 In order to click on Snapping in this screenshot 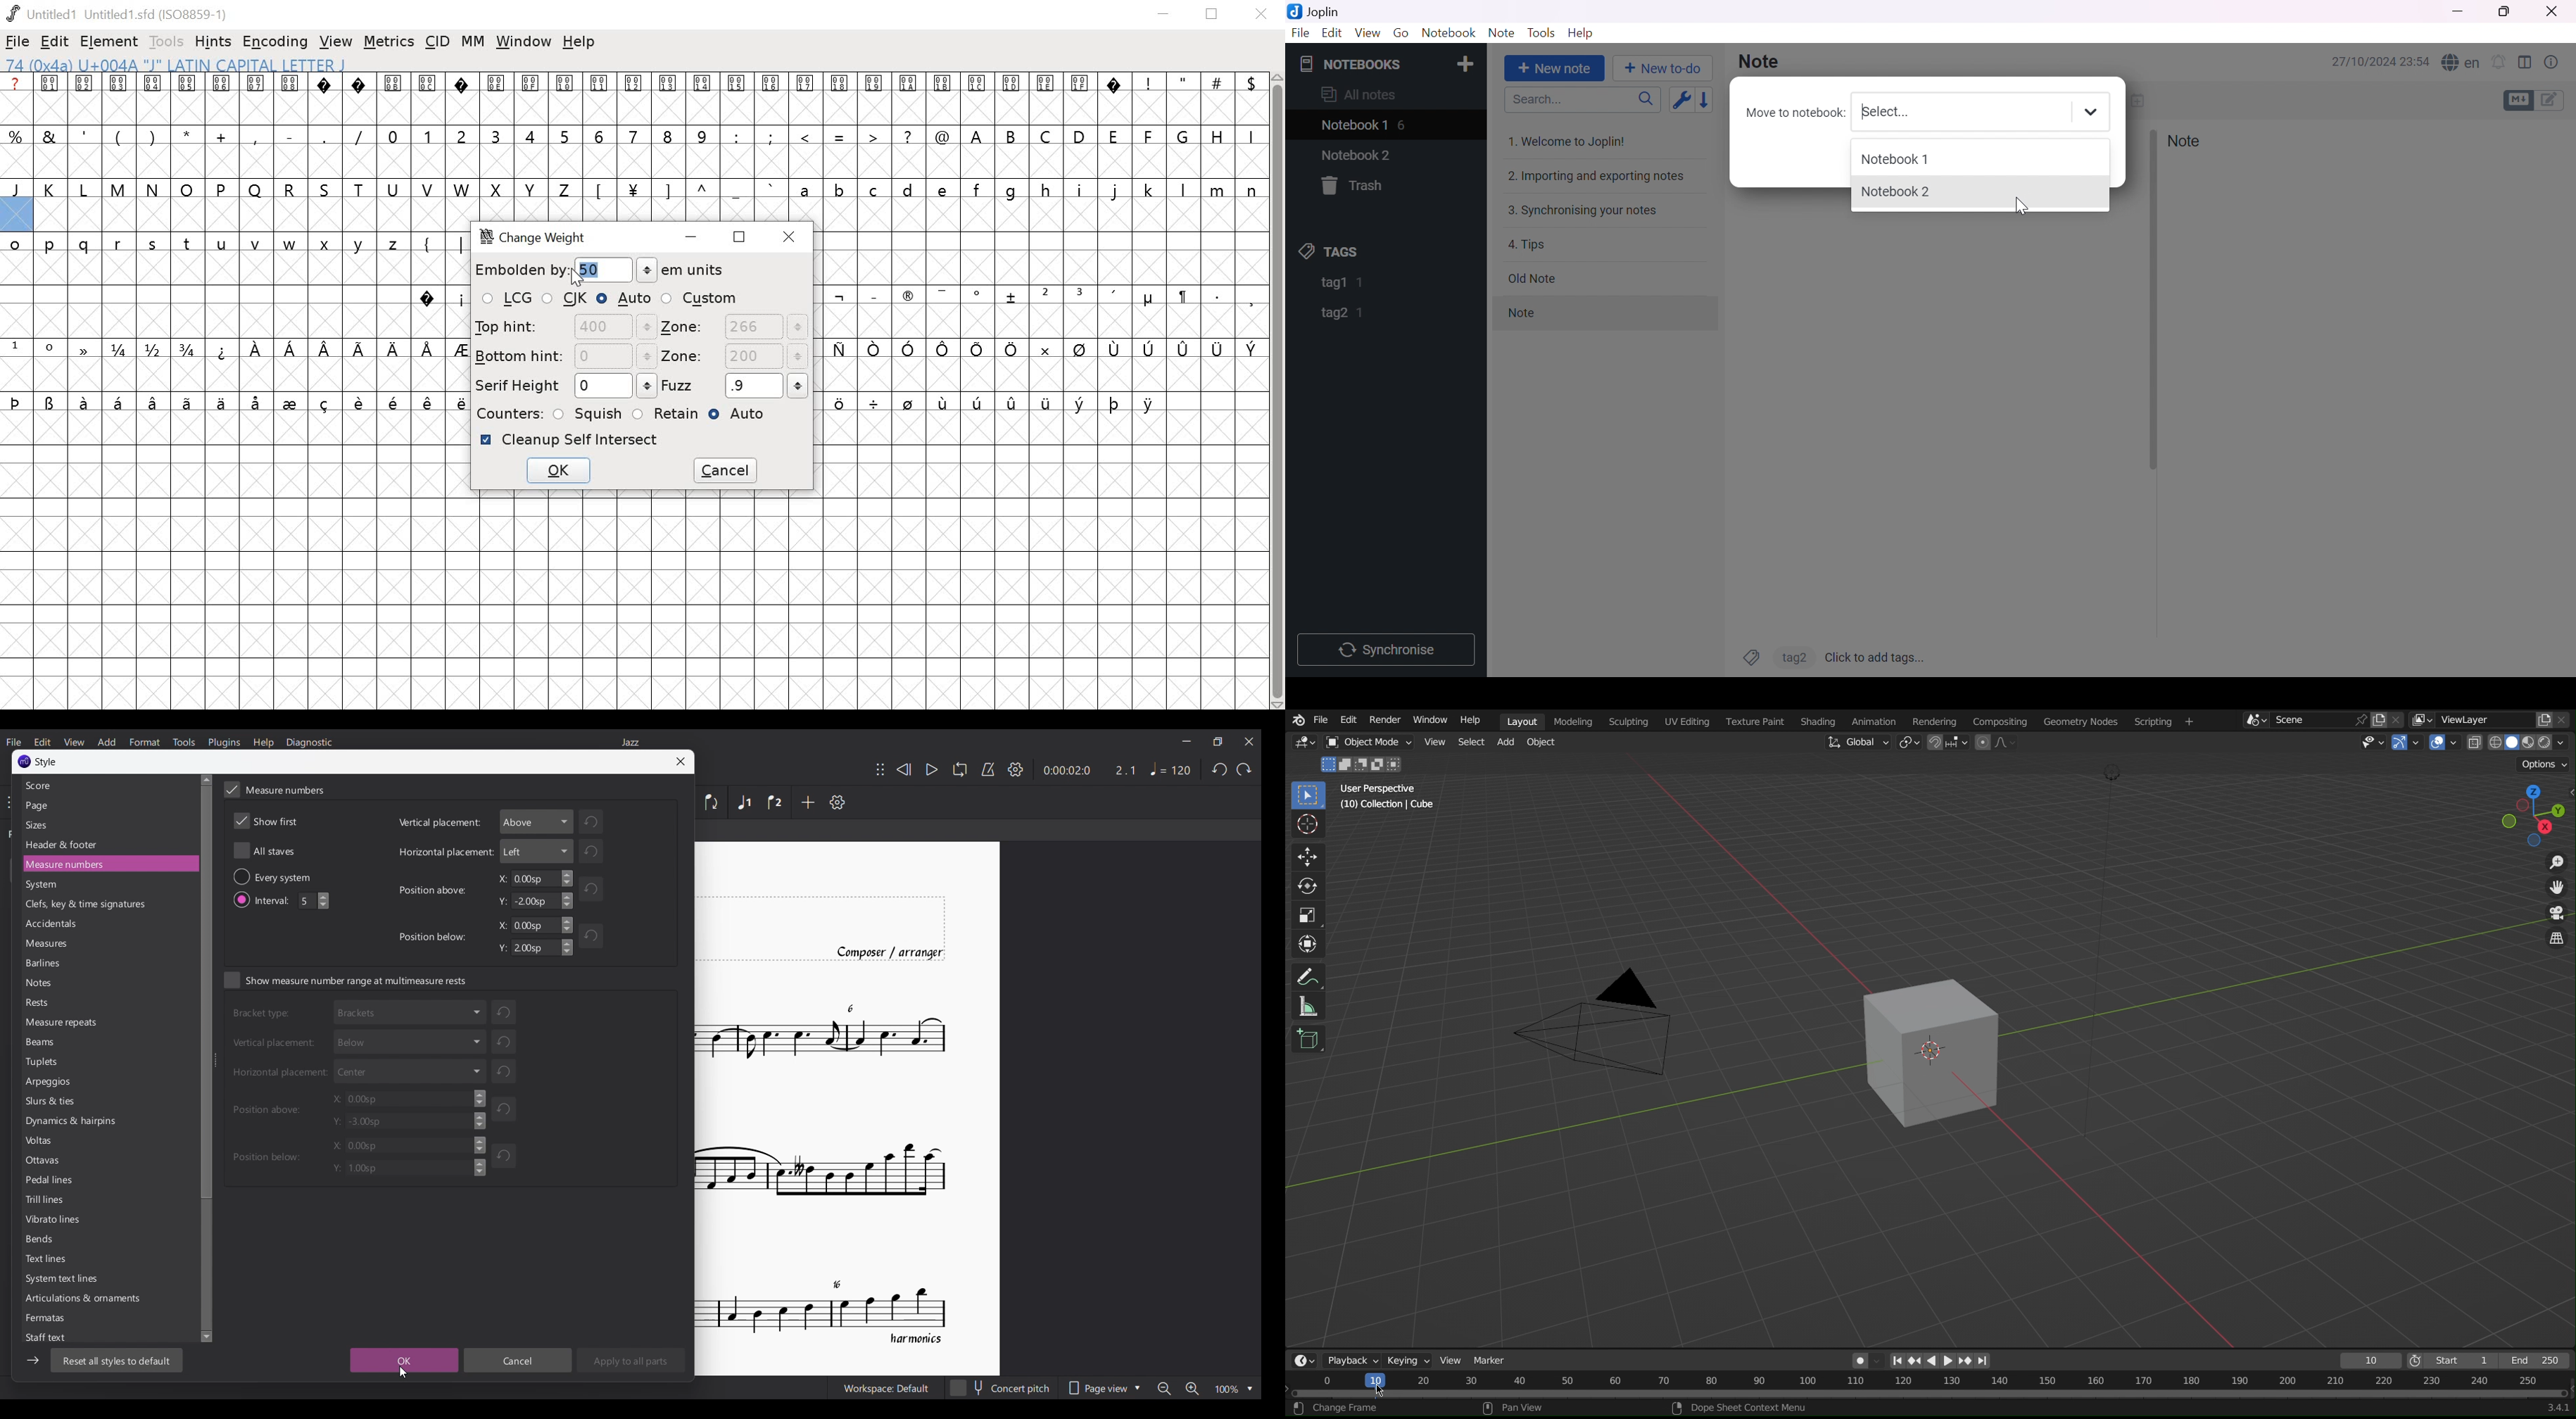, I will do `click(1949, 745)`.